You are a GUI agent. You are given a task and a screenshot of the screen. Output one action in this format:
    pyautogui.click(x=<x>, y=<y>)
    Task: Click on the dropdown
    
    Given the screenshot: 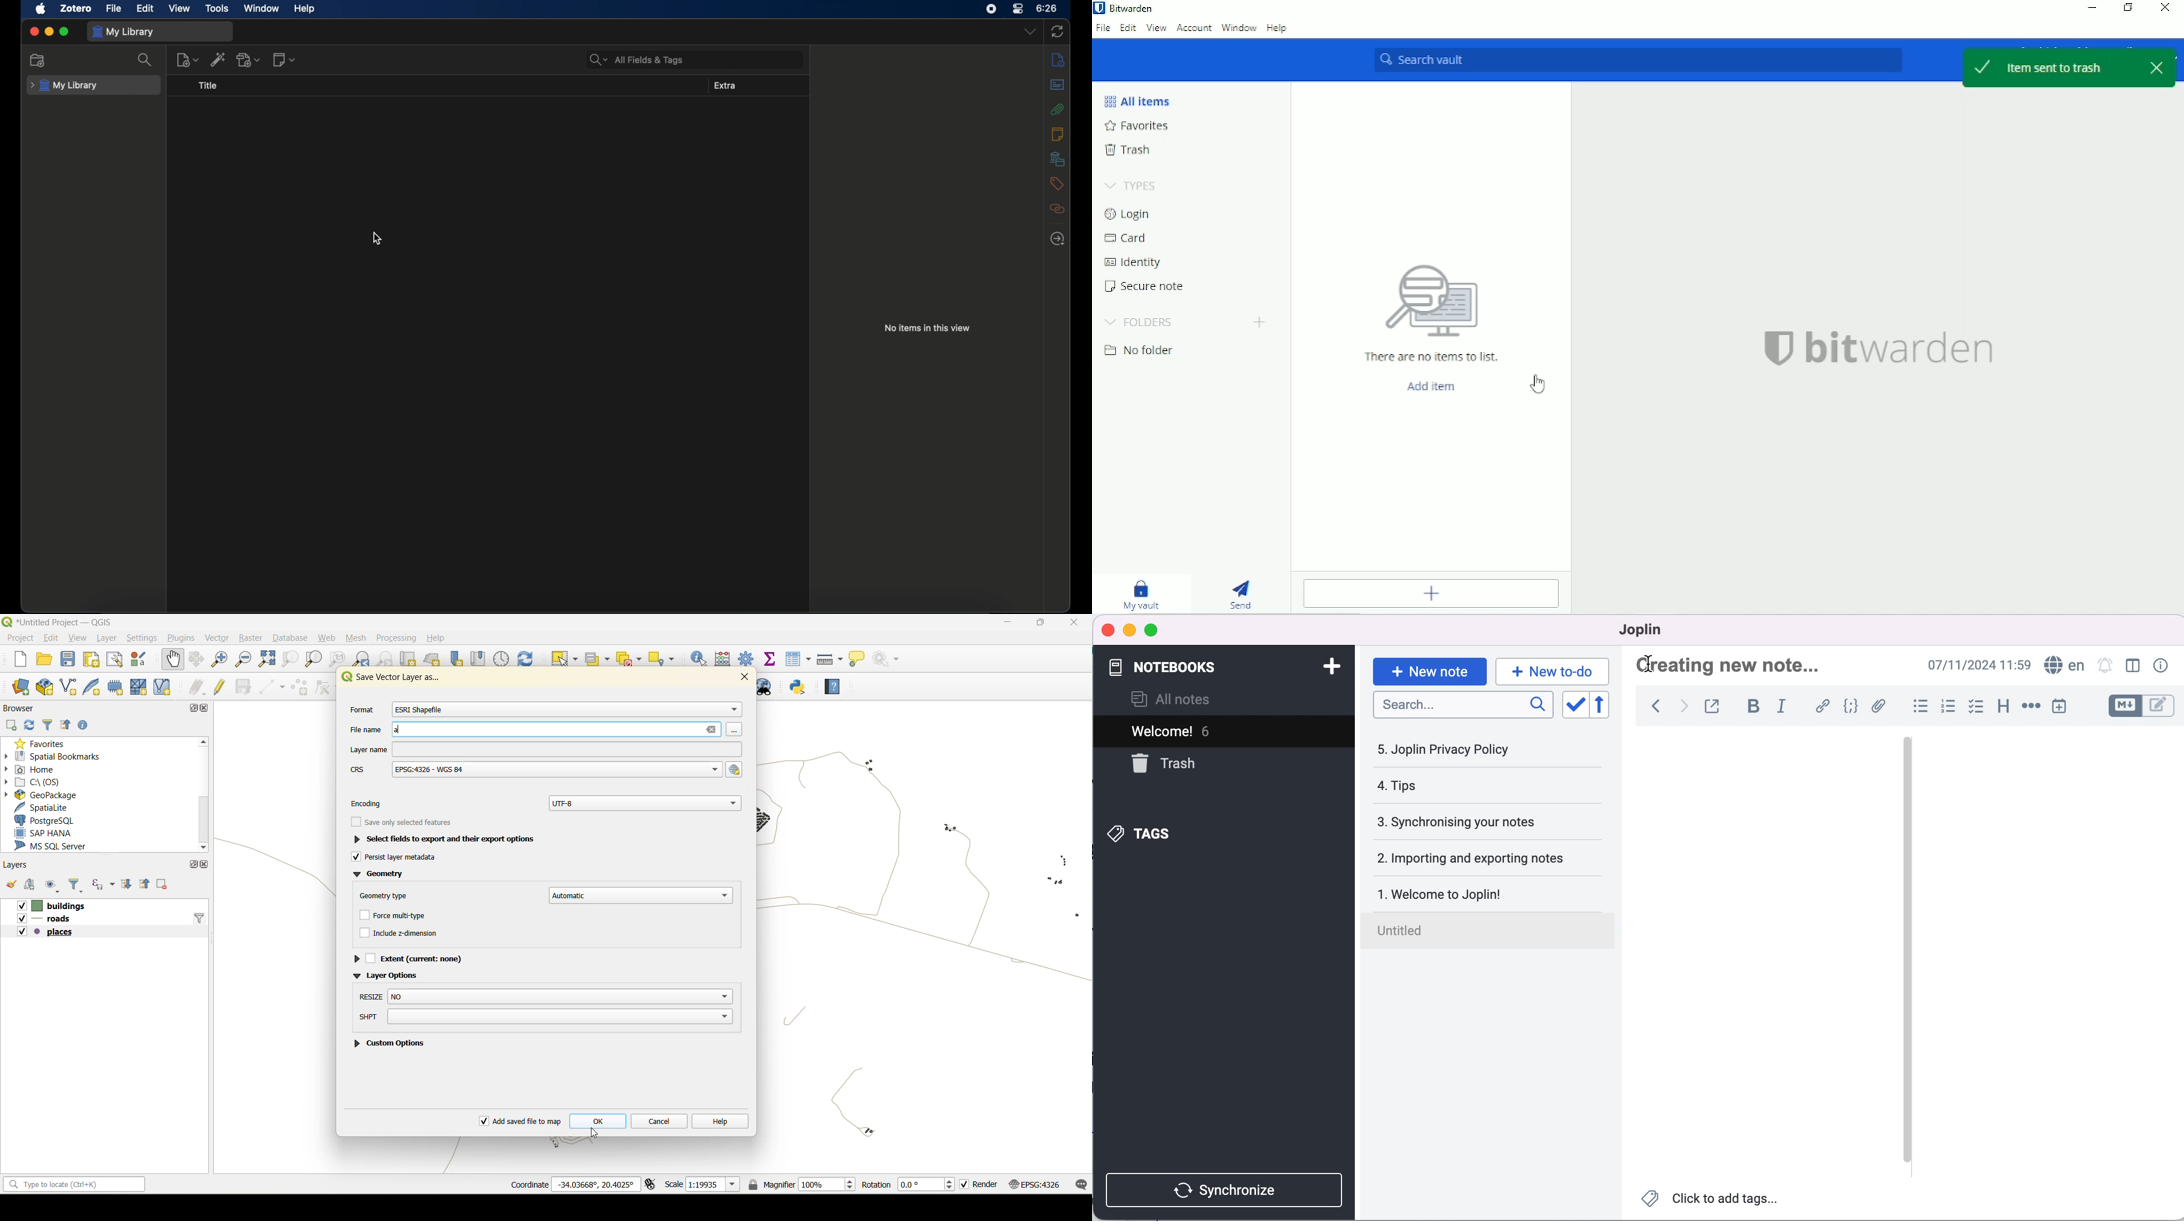 What is the action you would take?
    pyautogui.click(x=1031, y=31)
    